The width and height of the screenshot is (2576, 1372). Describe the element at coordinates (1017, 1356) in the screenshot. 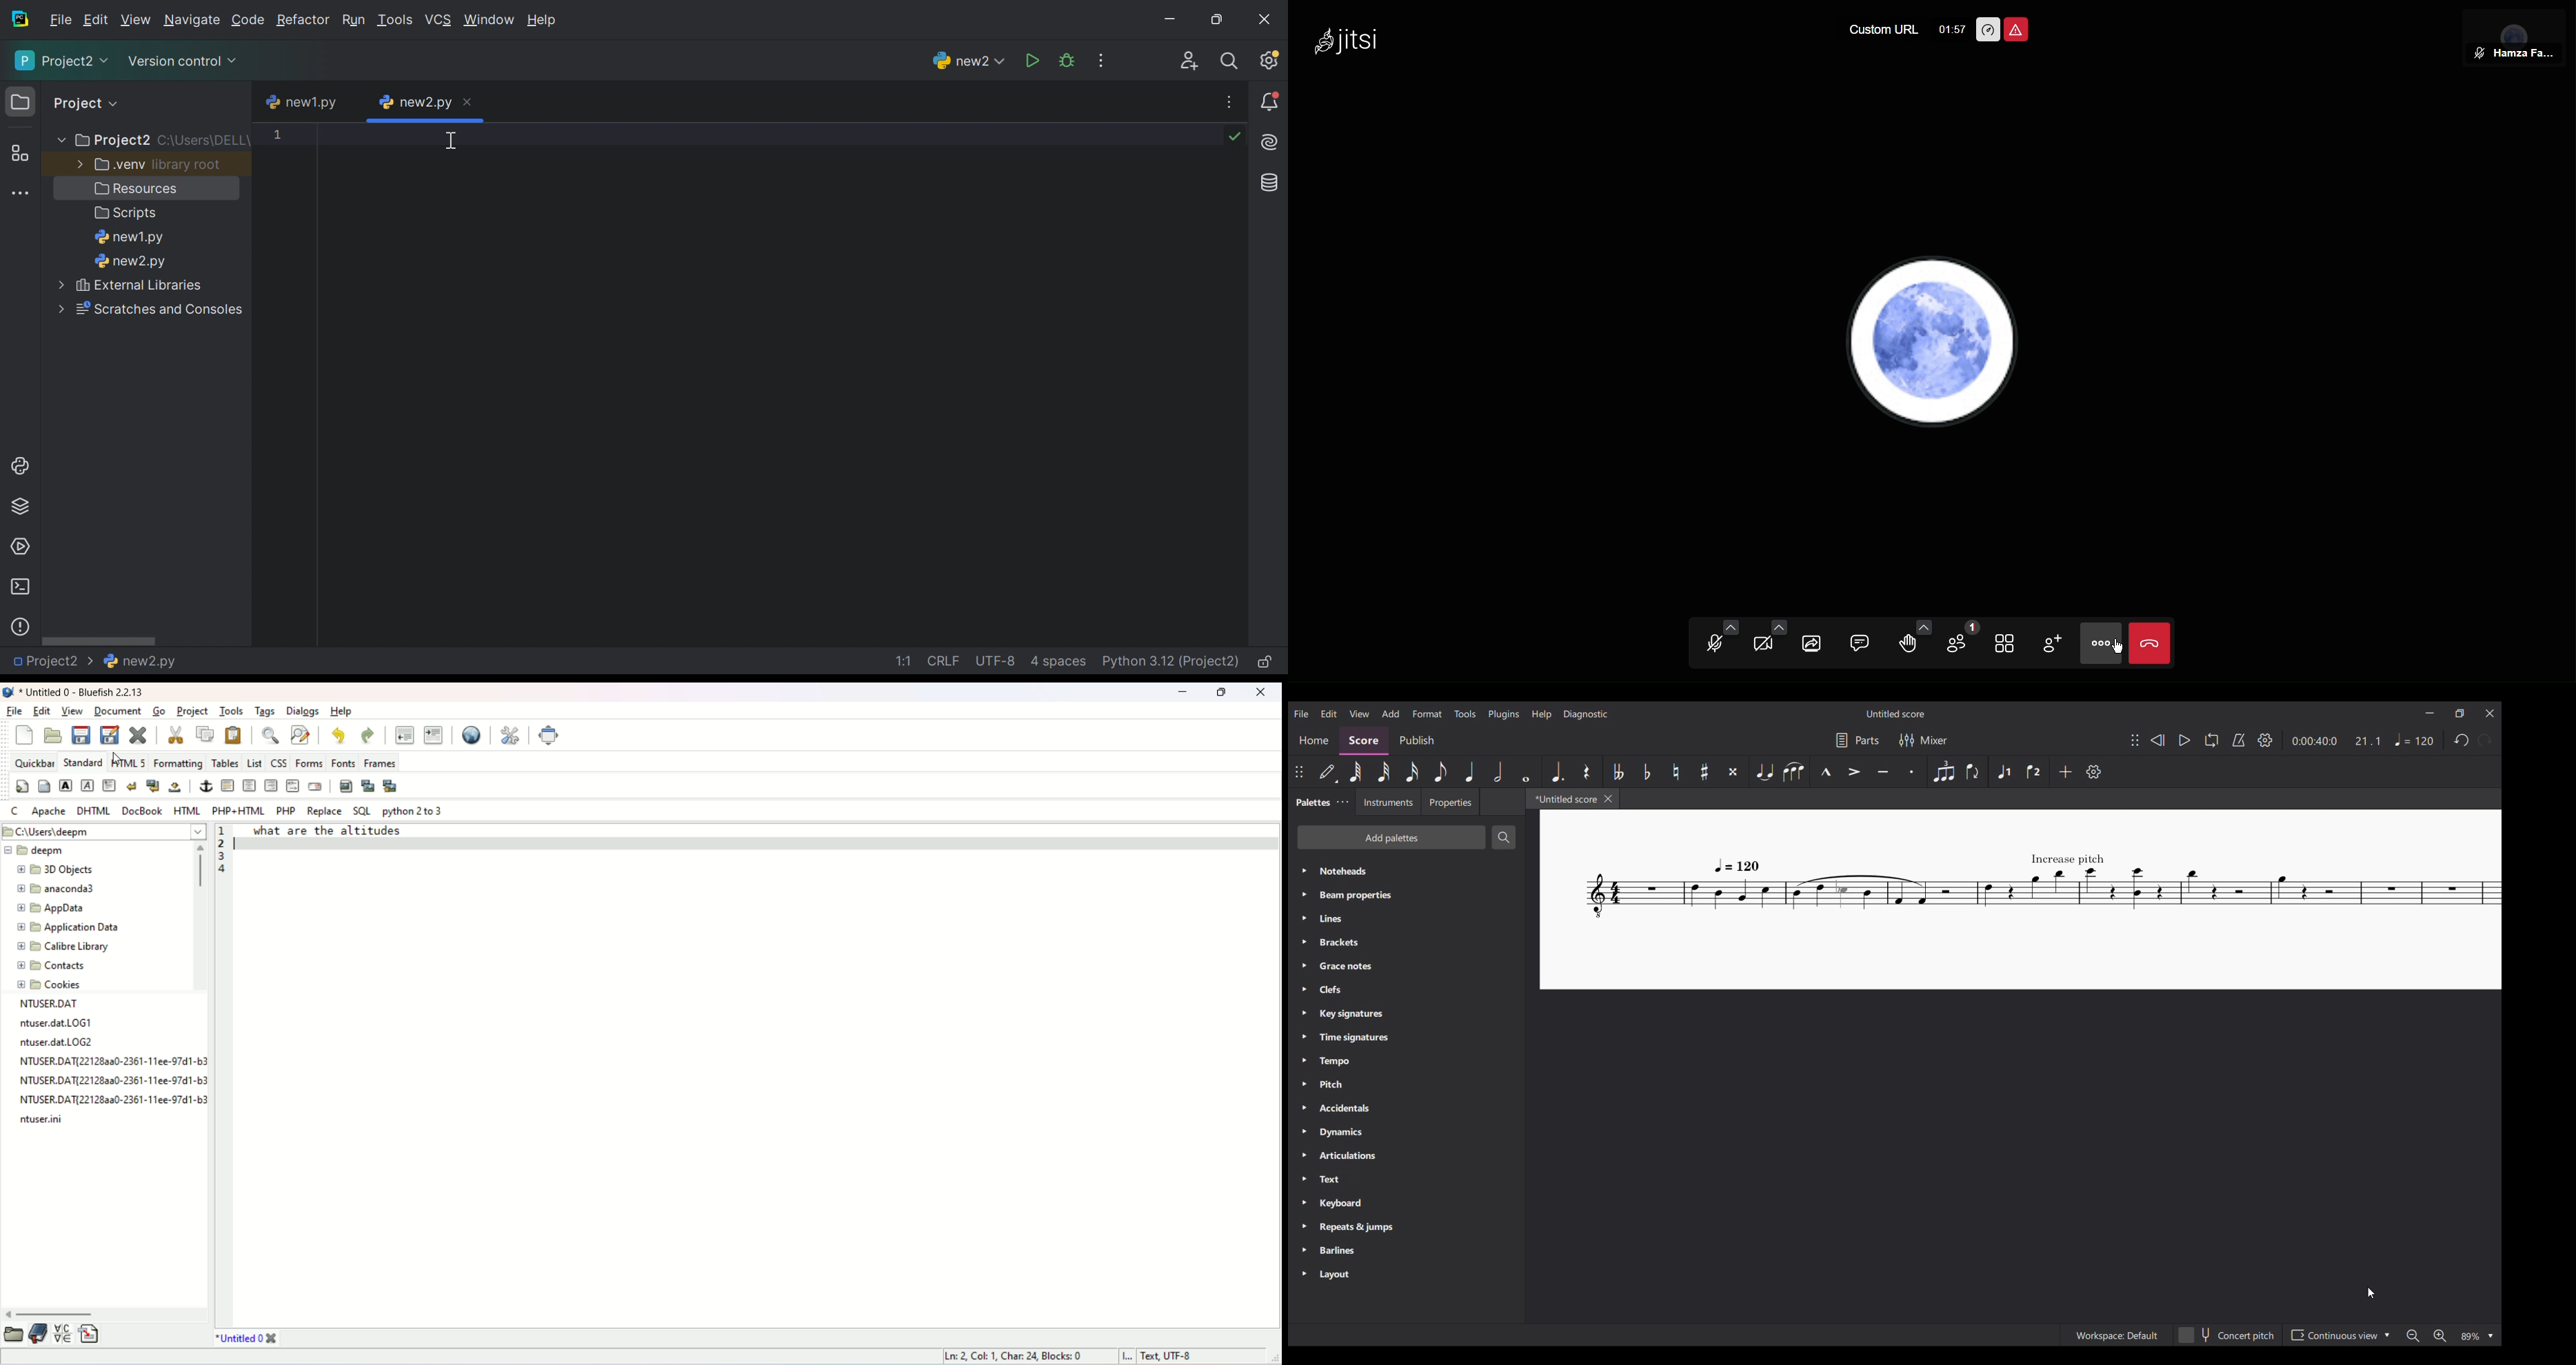

I see `ln, col, char, blocks` at that location.